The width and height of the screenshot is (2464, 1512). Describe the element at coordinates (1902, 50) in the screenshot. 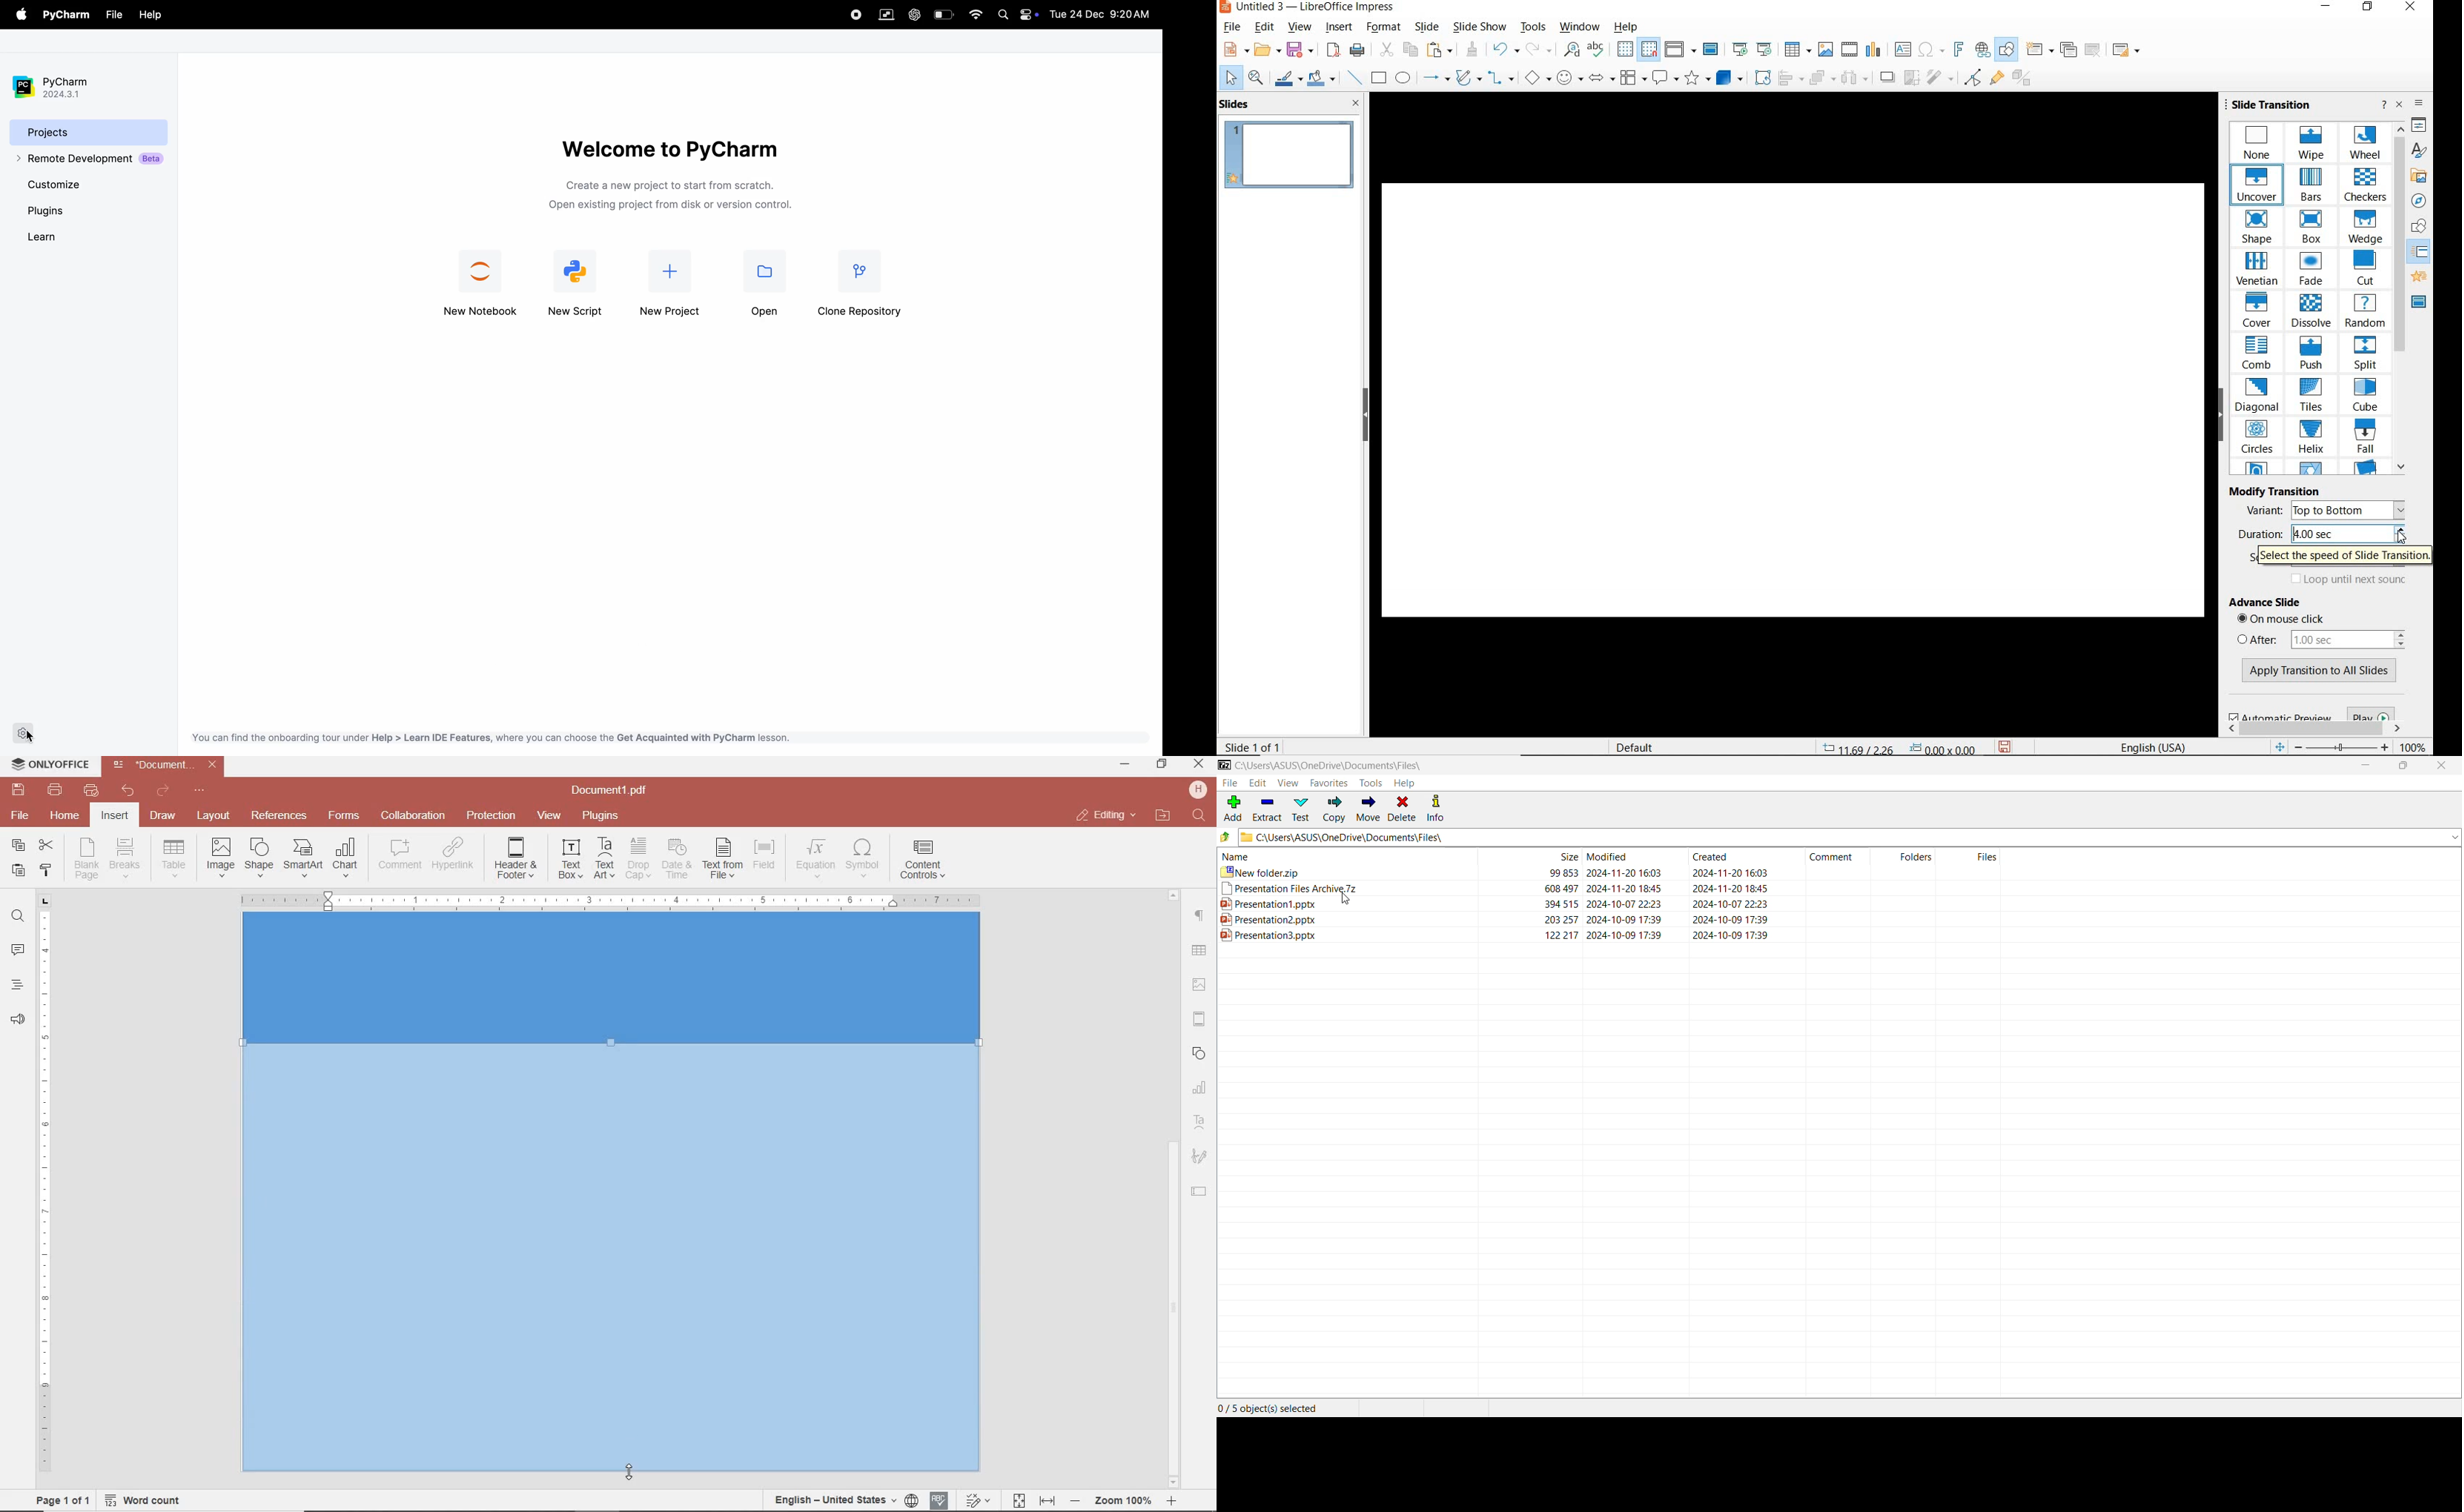

I see `INSERT TEXT BOX` at that location.